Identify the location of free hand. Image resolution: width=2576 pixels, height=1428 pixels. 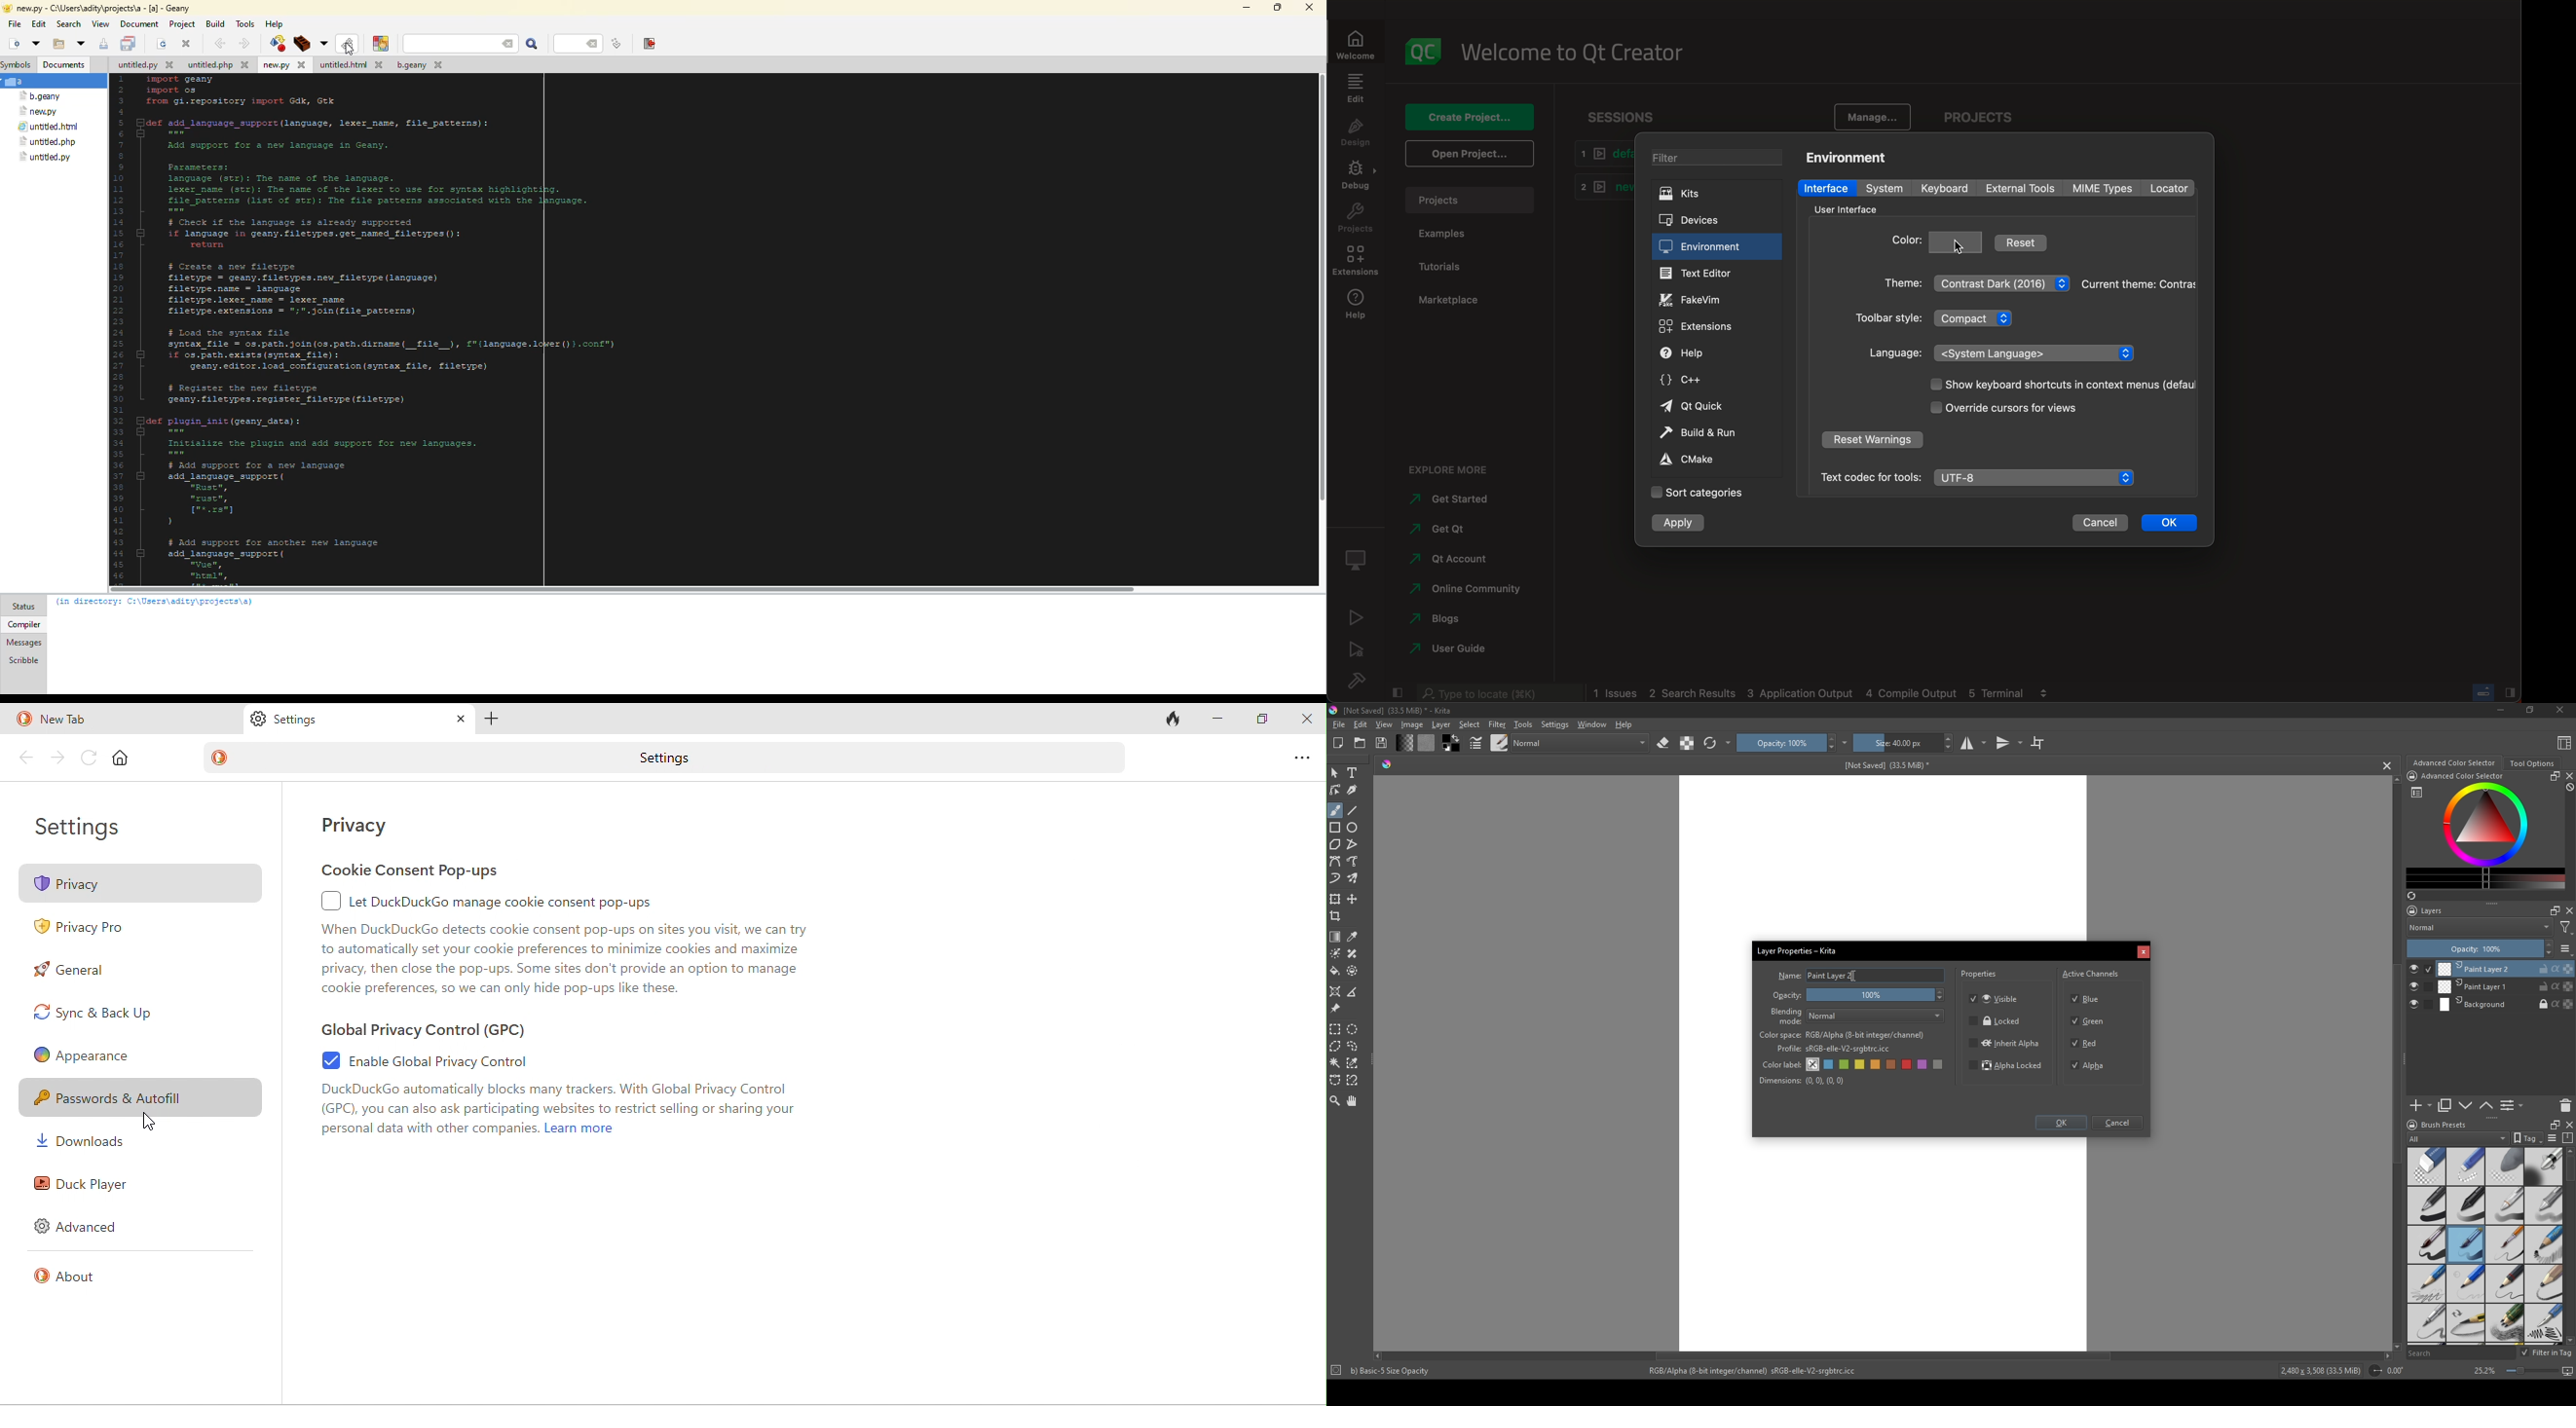
(1354, 862).